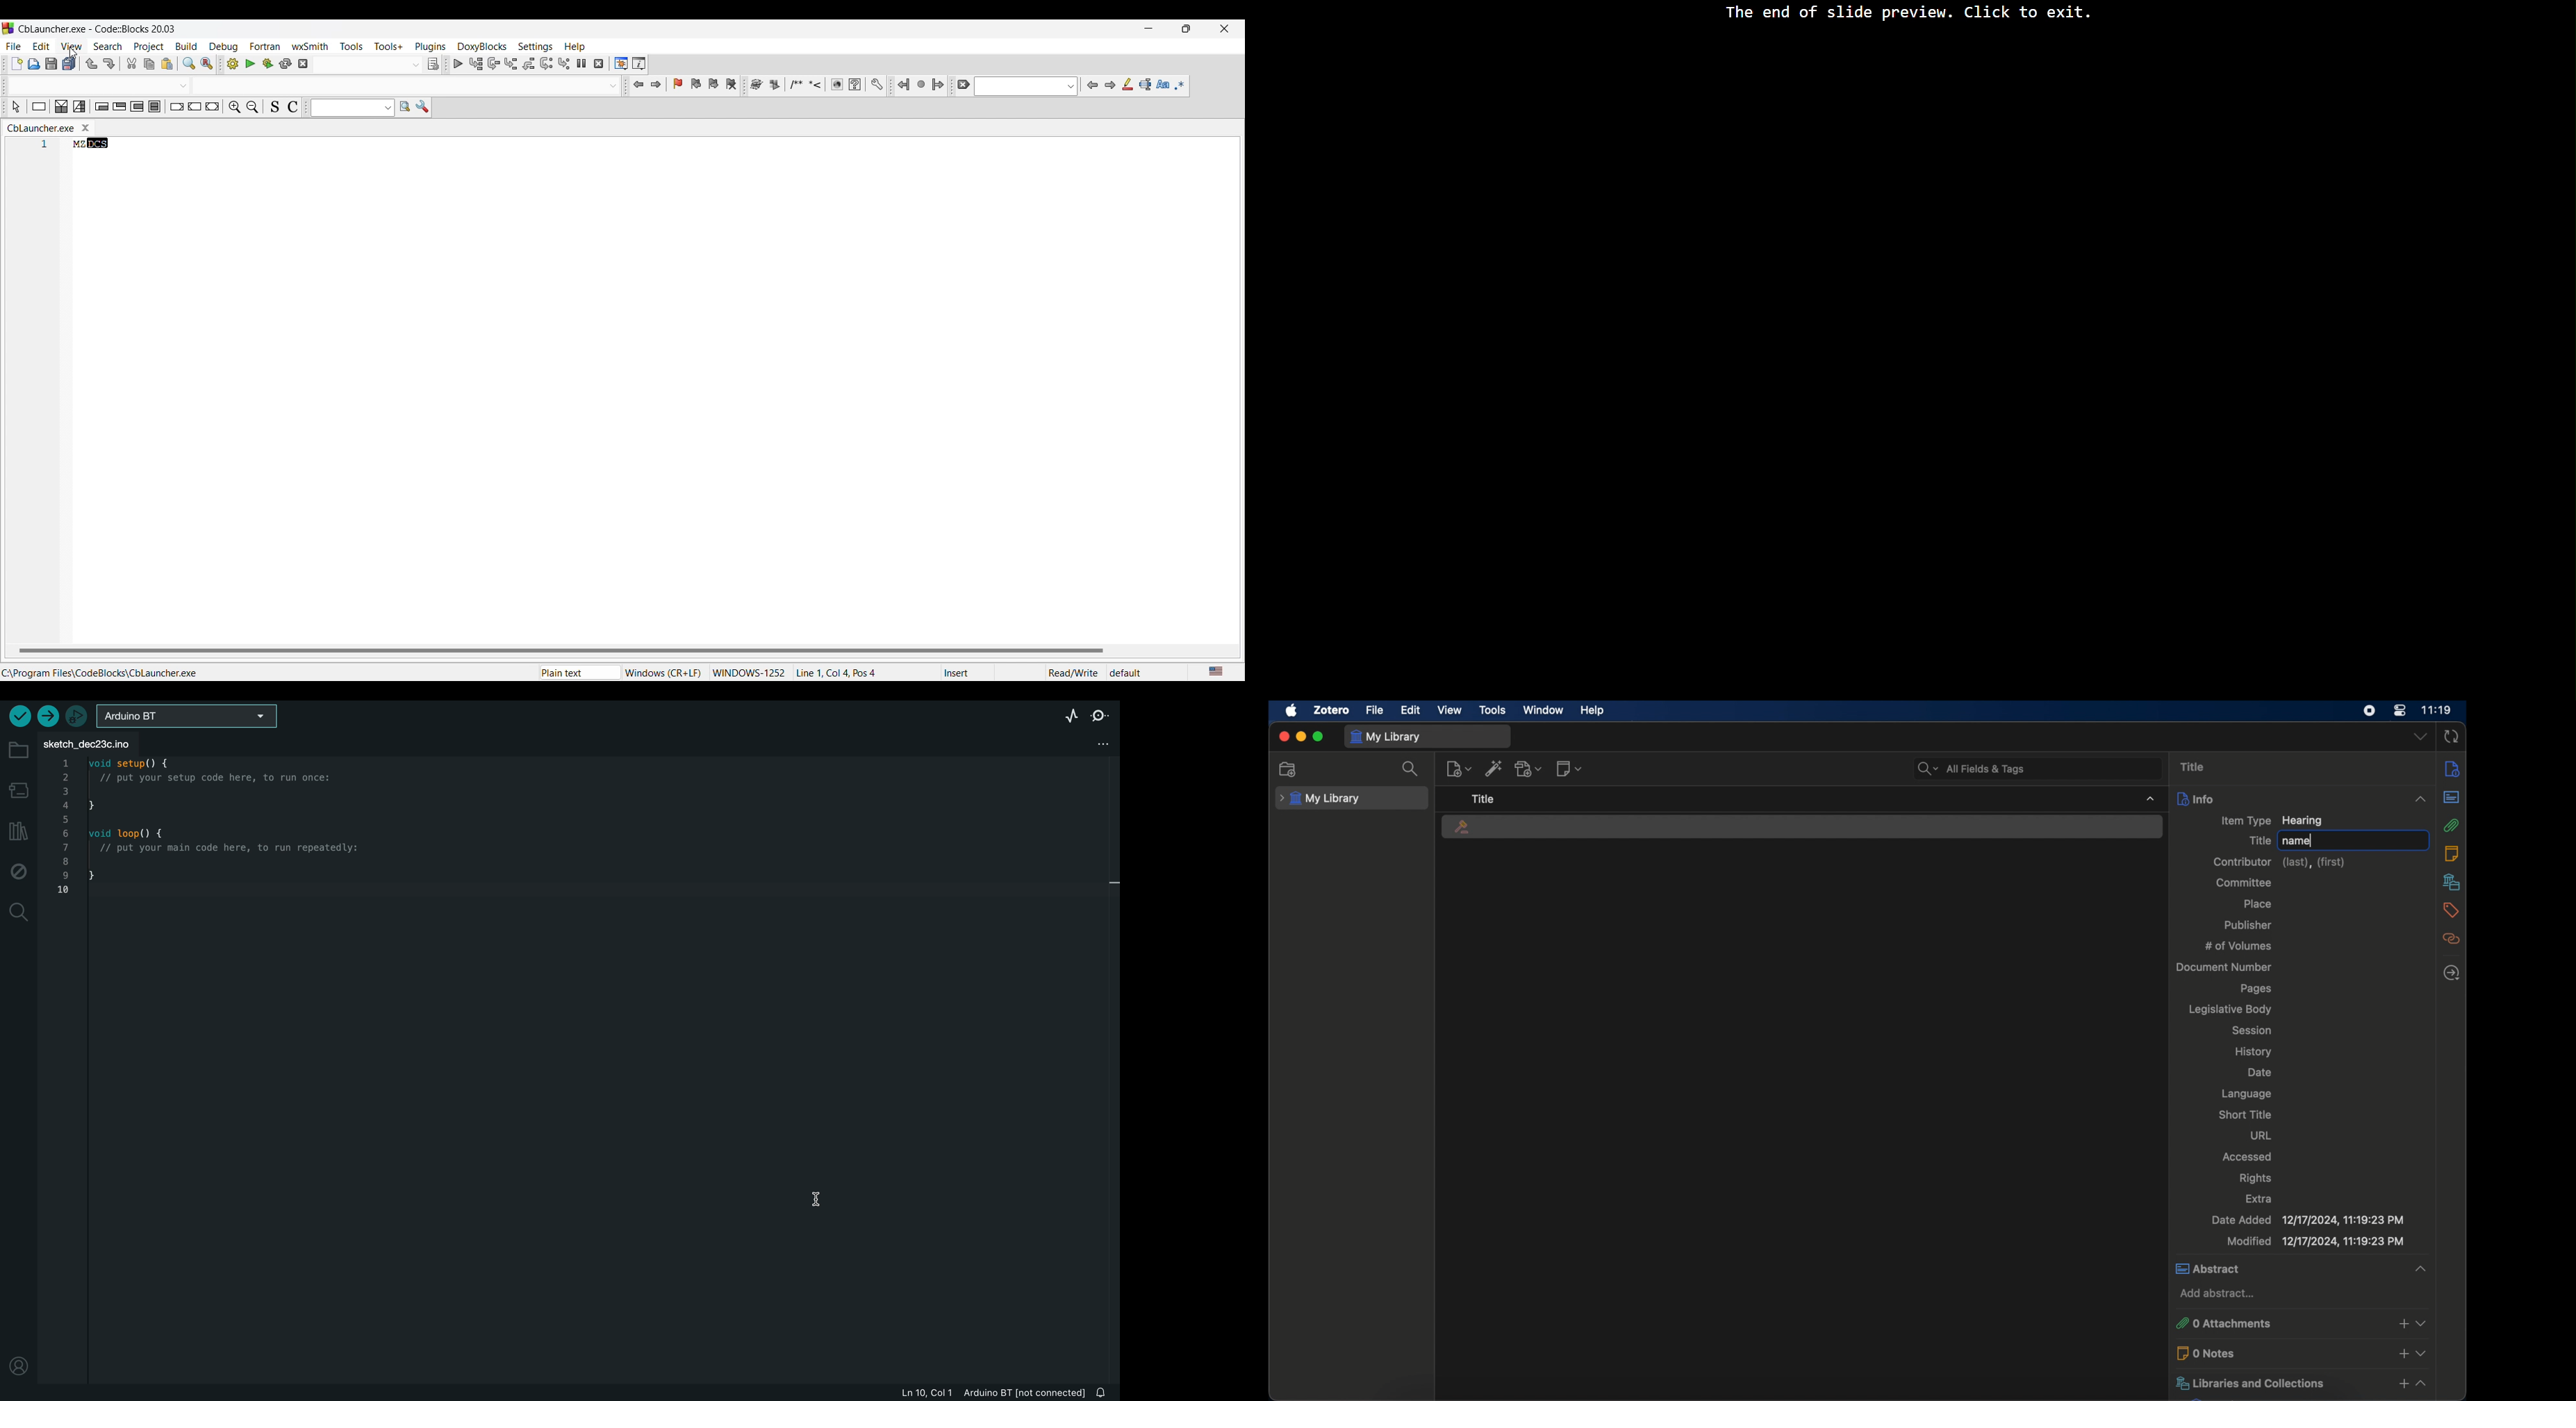 The width and height of the screenshot is (2576, 1428). I want to click on Exit condition loop, so click(119, 106).